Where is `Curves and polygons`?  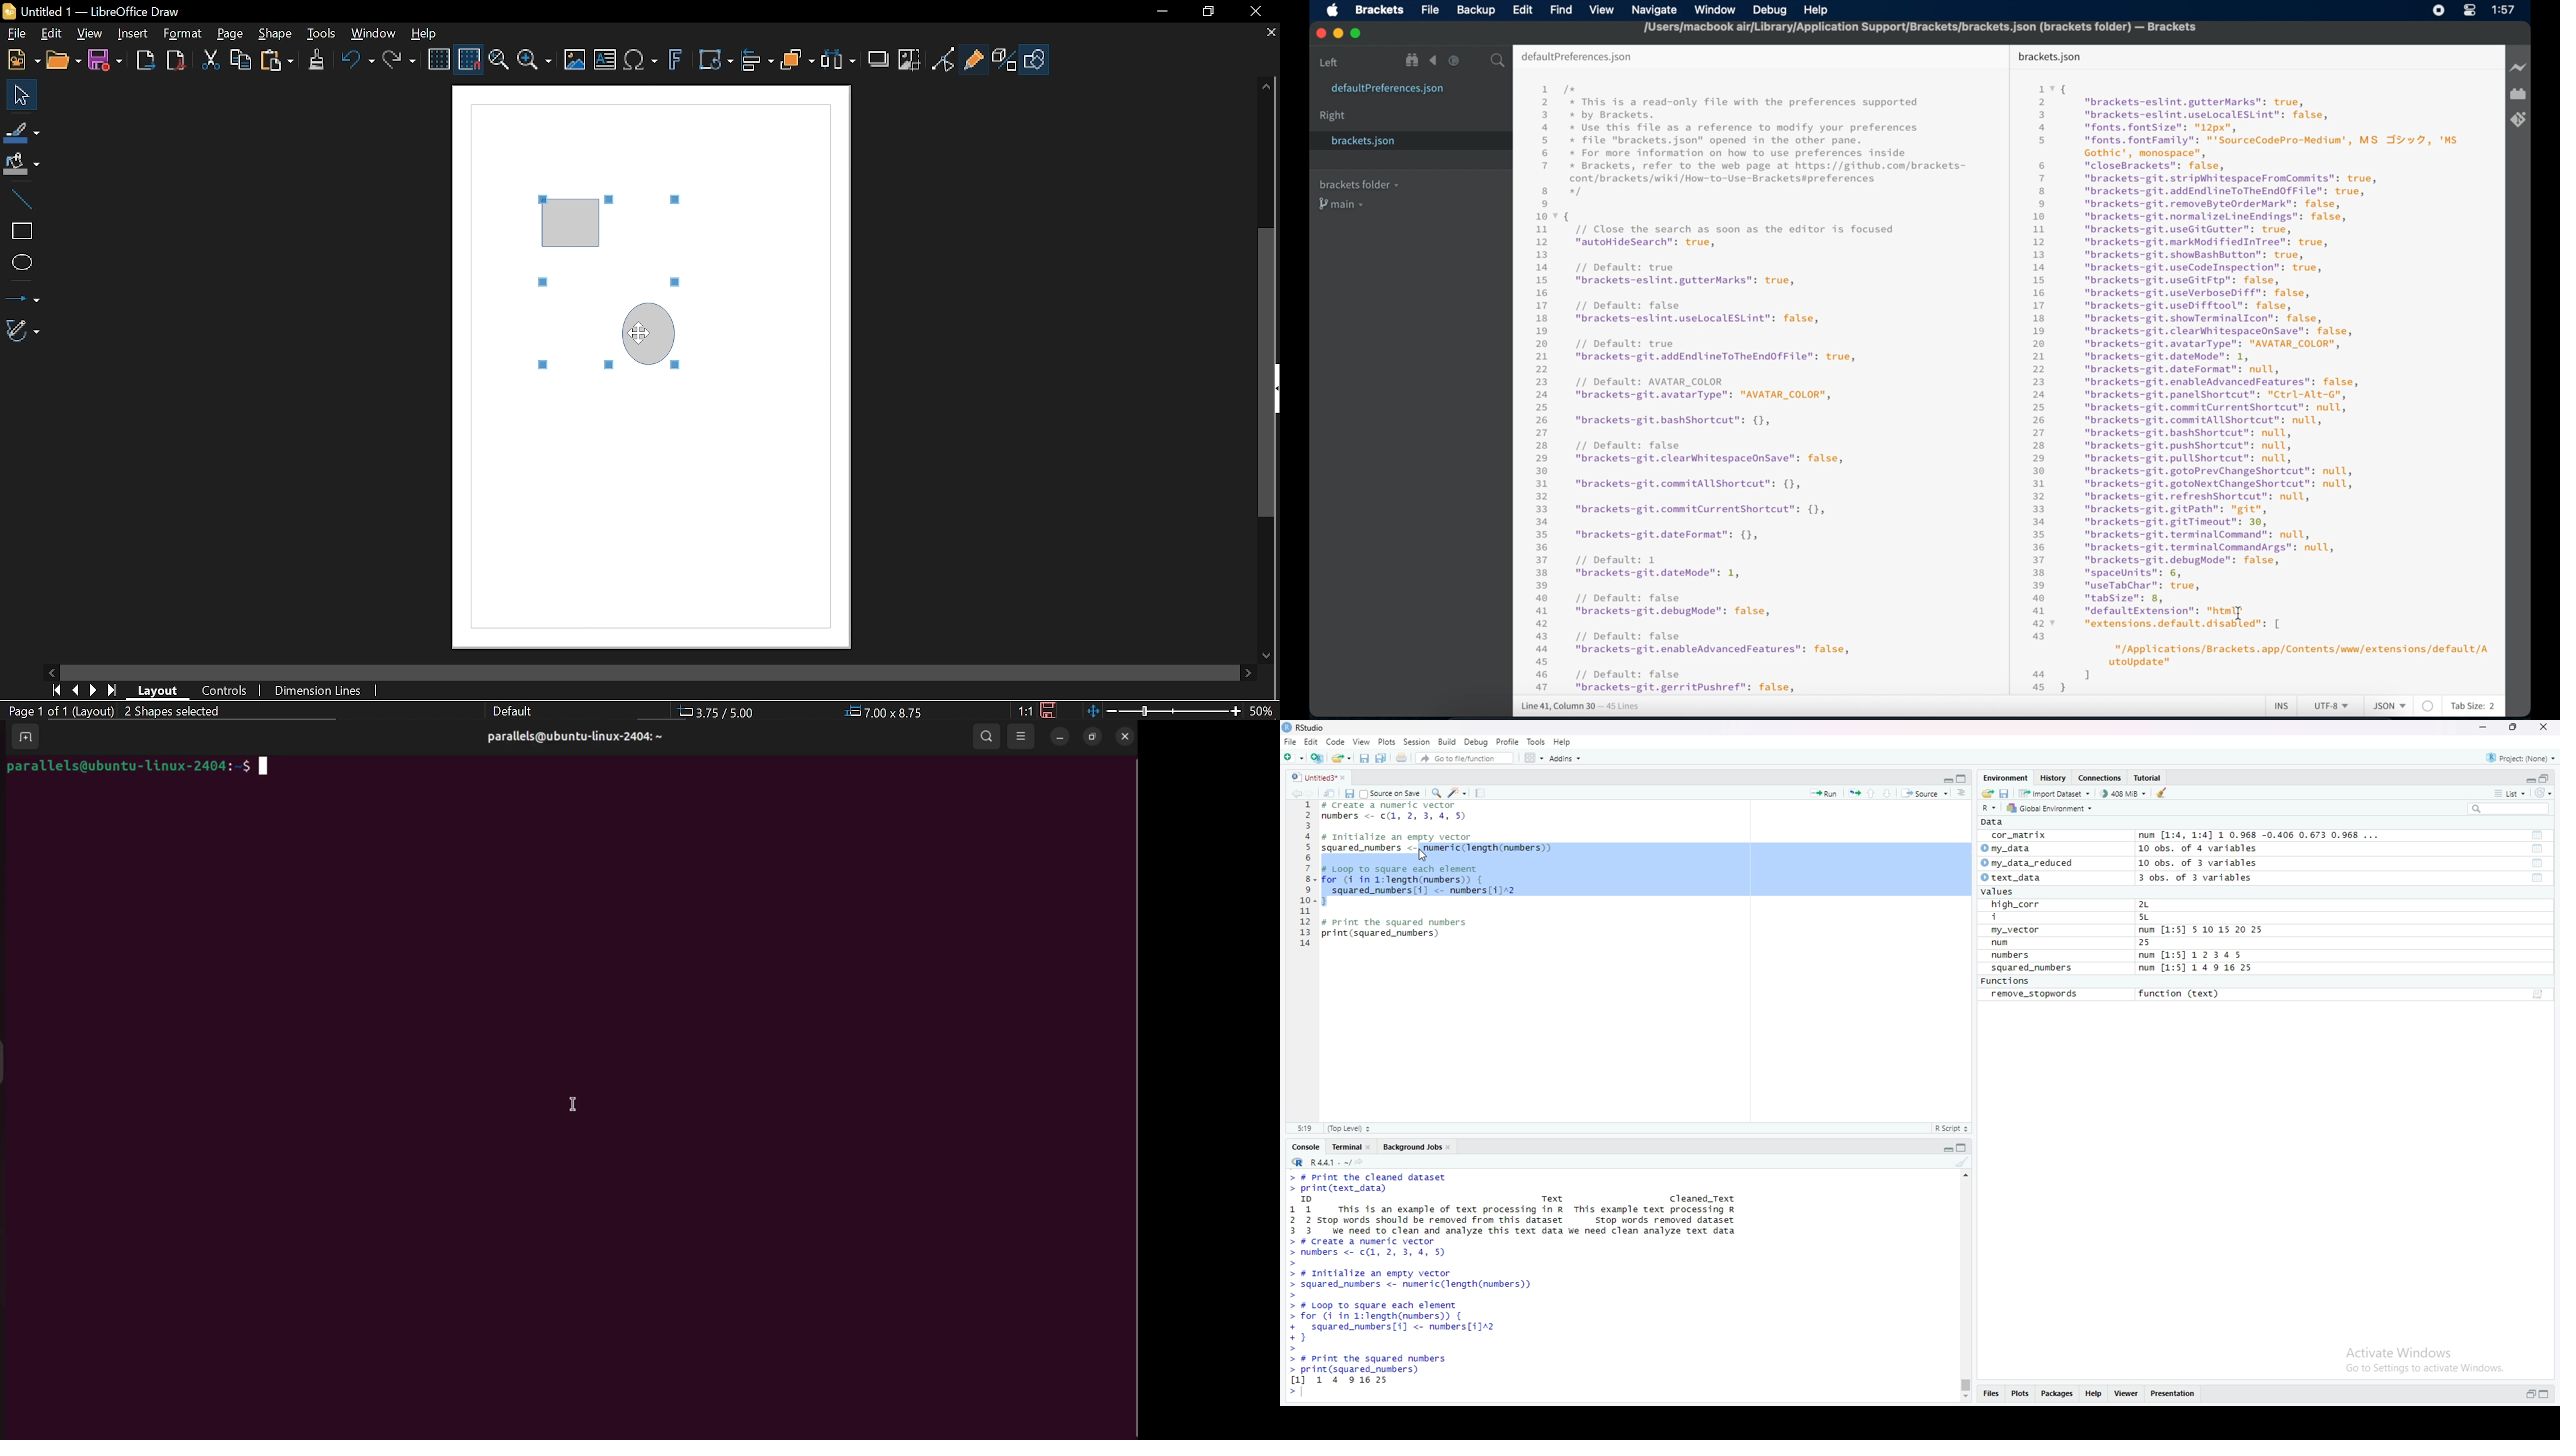 Curves and polygons is located at coordinates (20, 329).